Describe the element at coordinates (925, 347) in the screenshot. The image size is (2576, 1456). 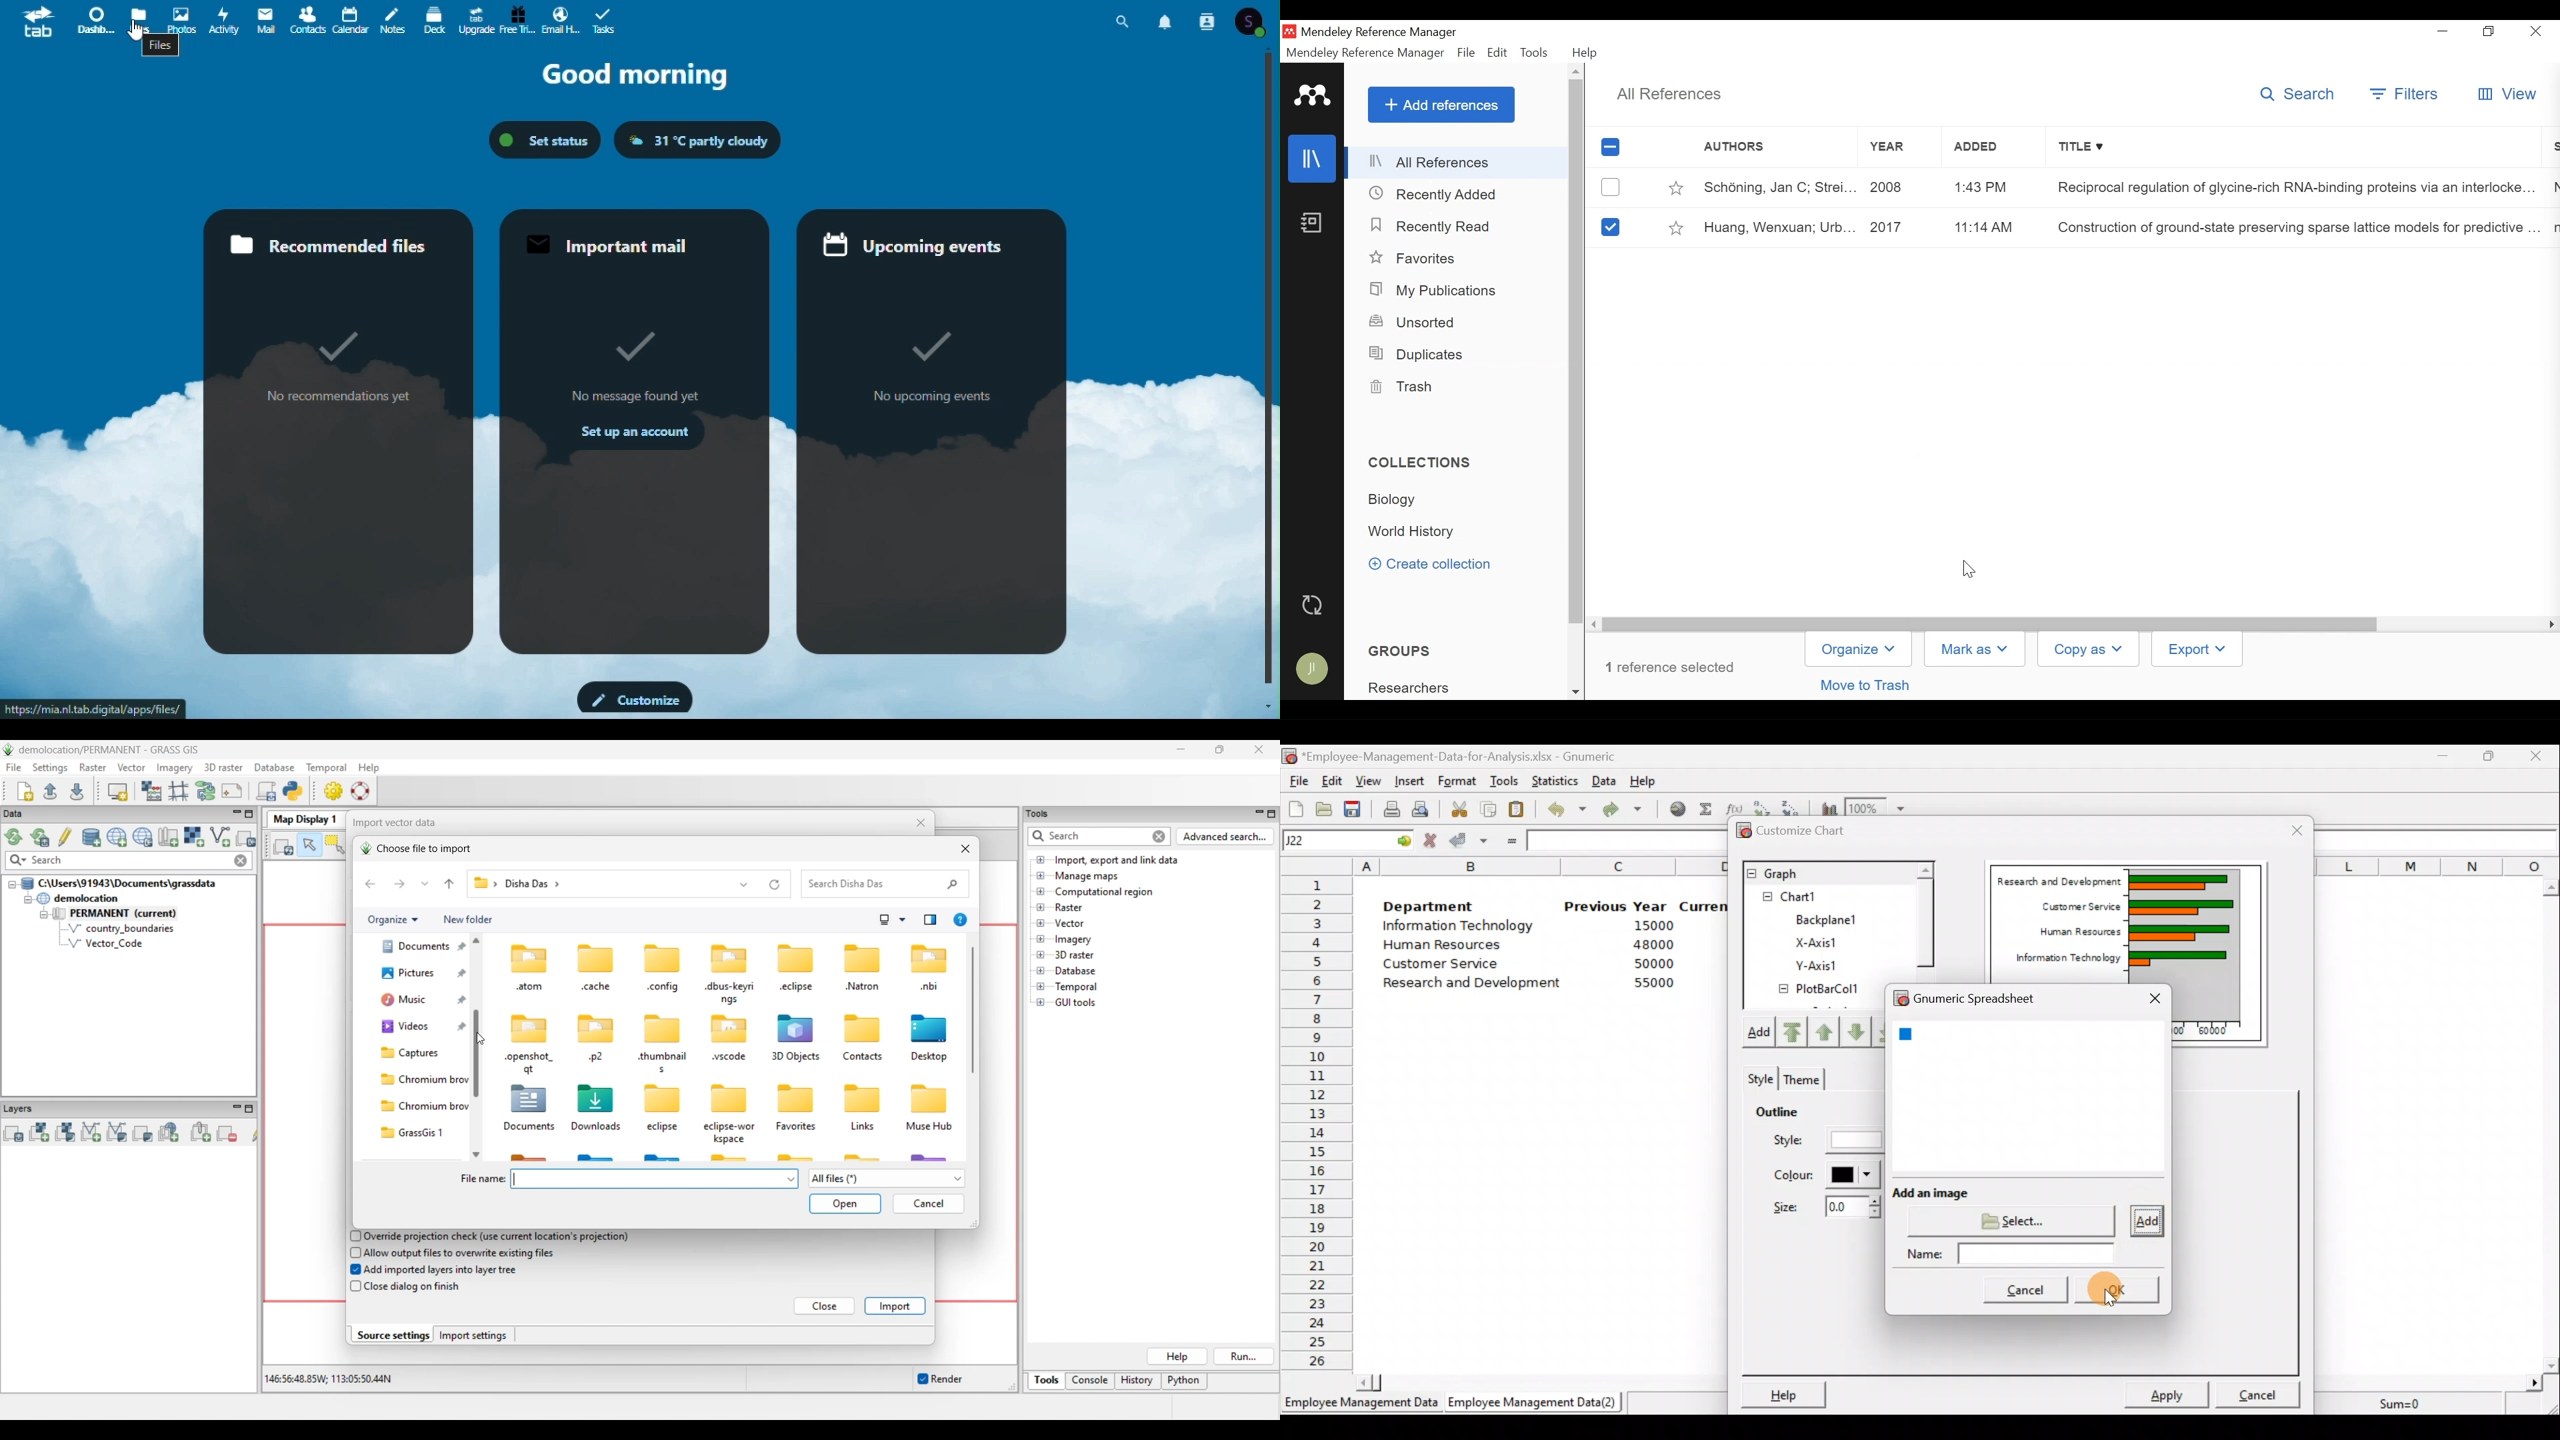
I see `tick mark` at that location.